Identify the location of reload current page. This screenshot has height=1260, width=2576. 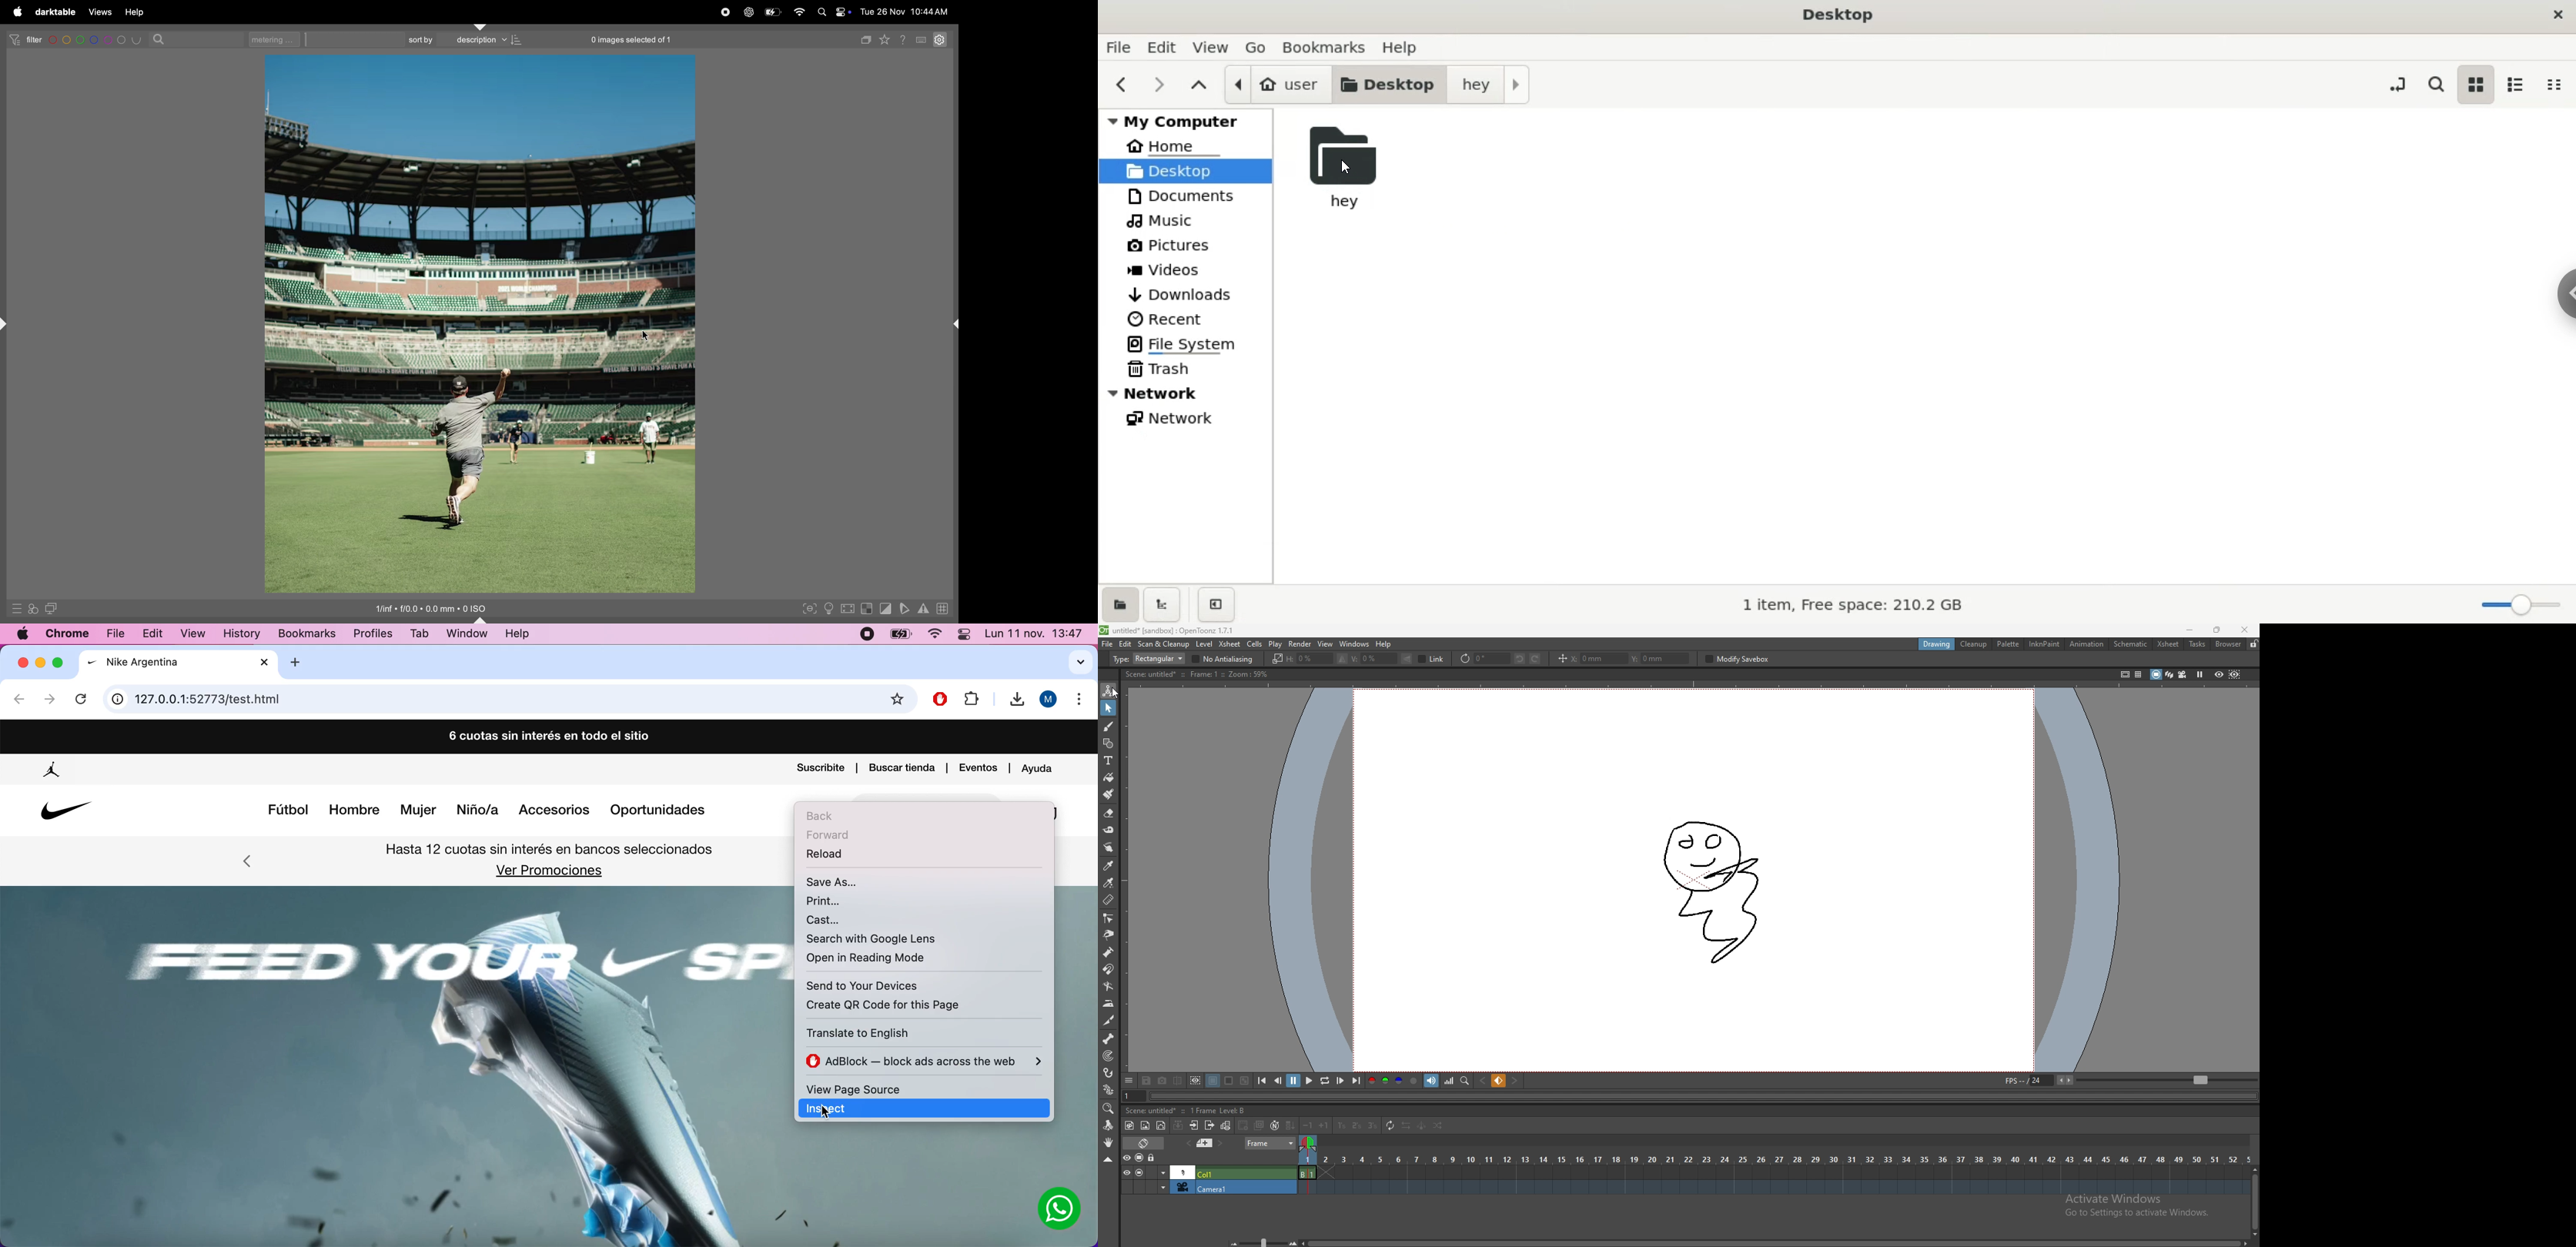
(83, 696).